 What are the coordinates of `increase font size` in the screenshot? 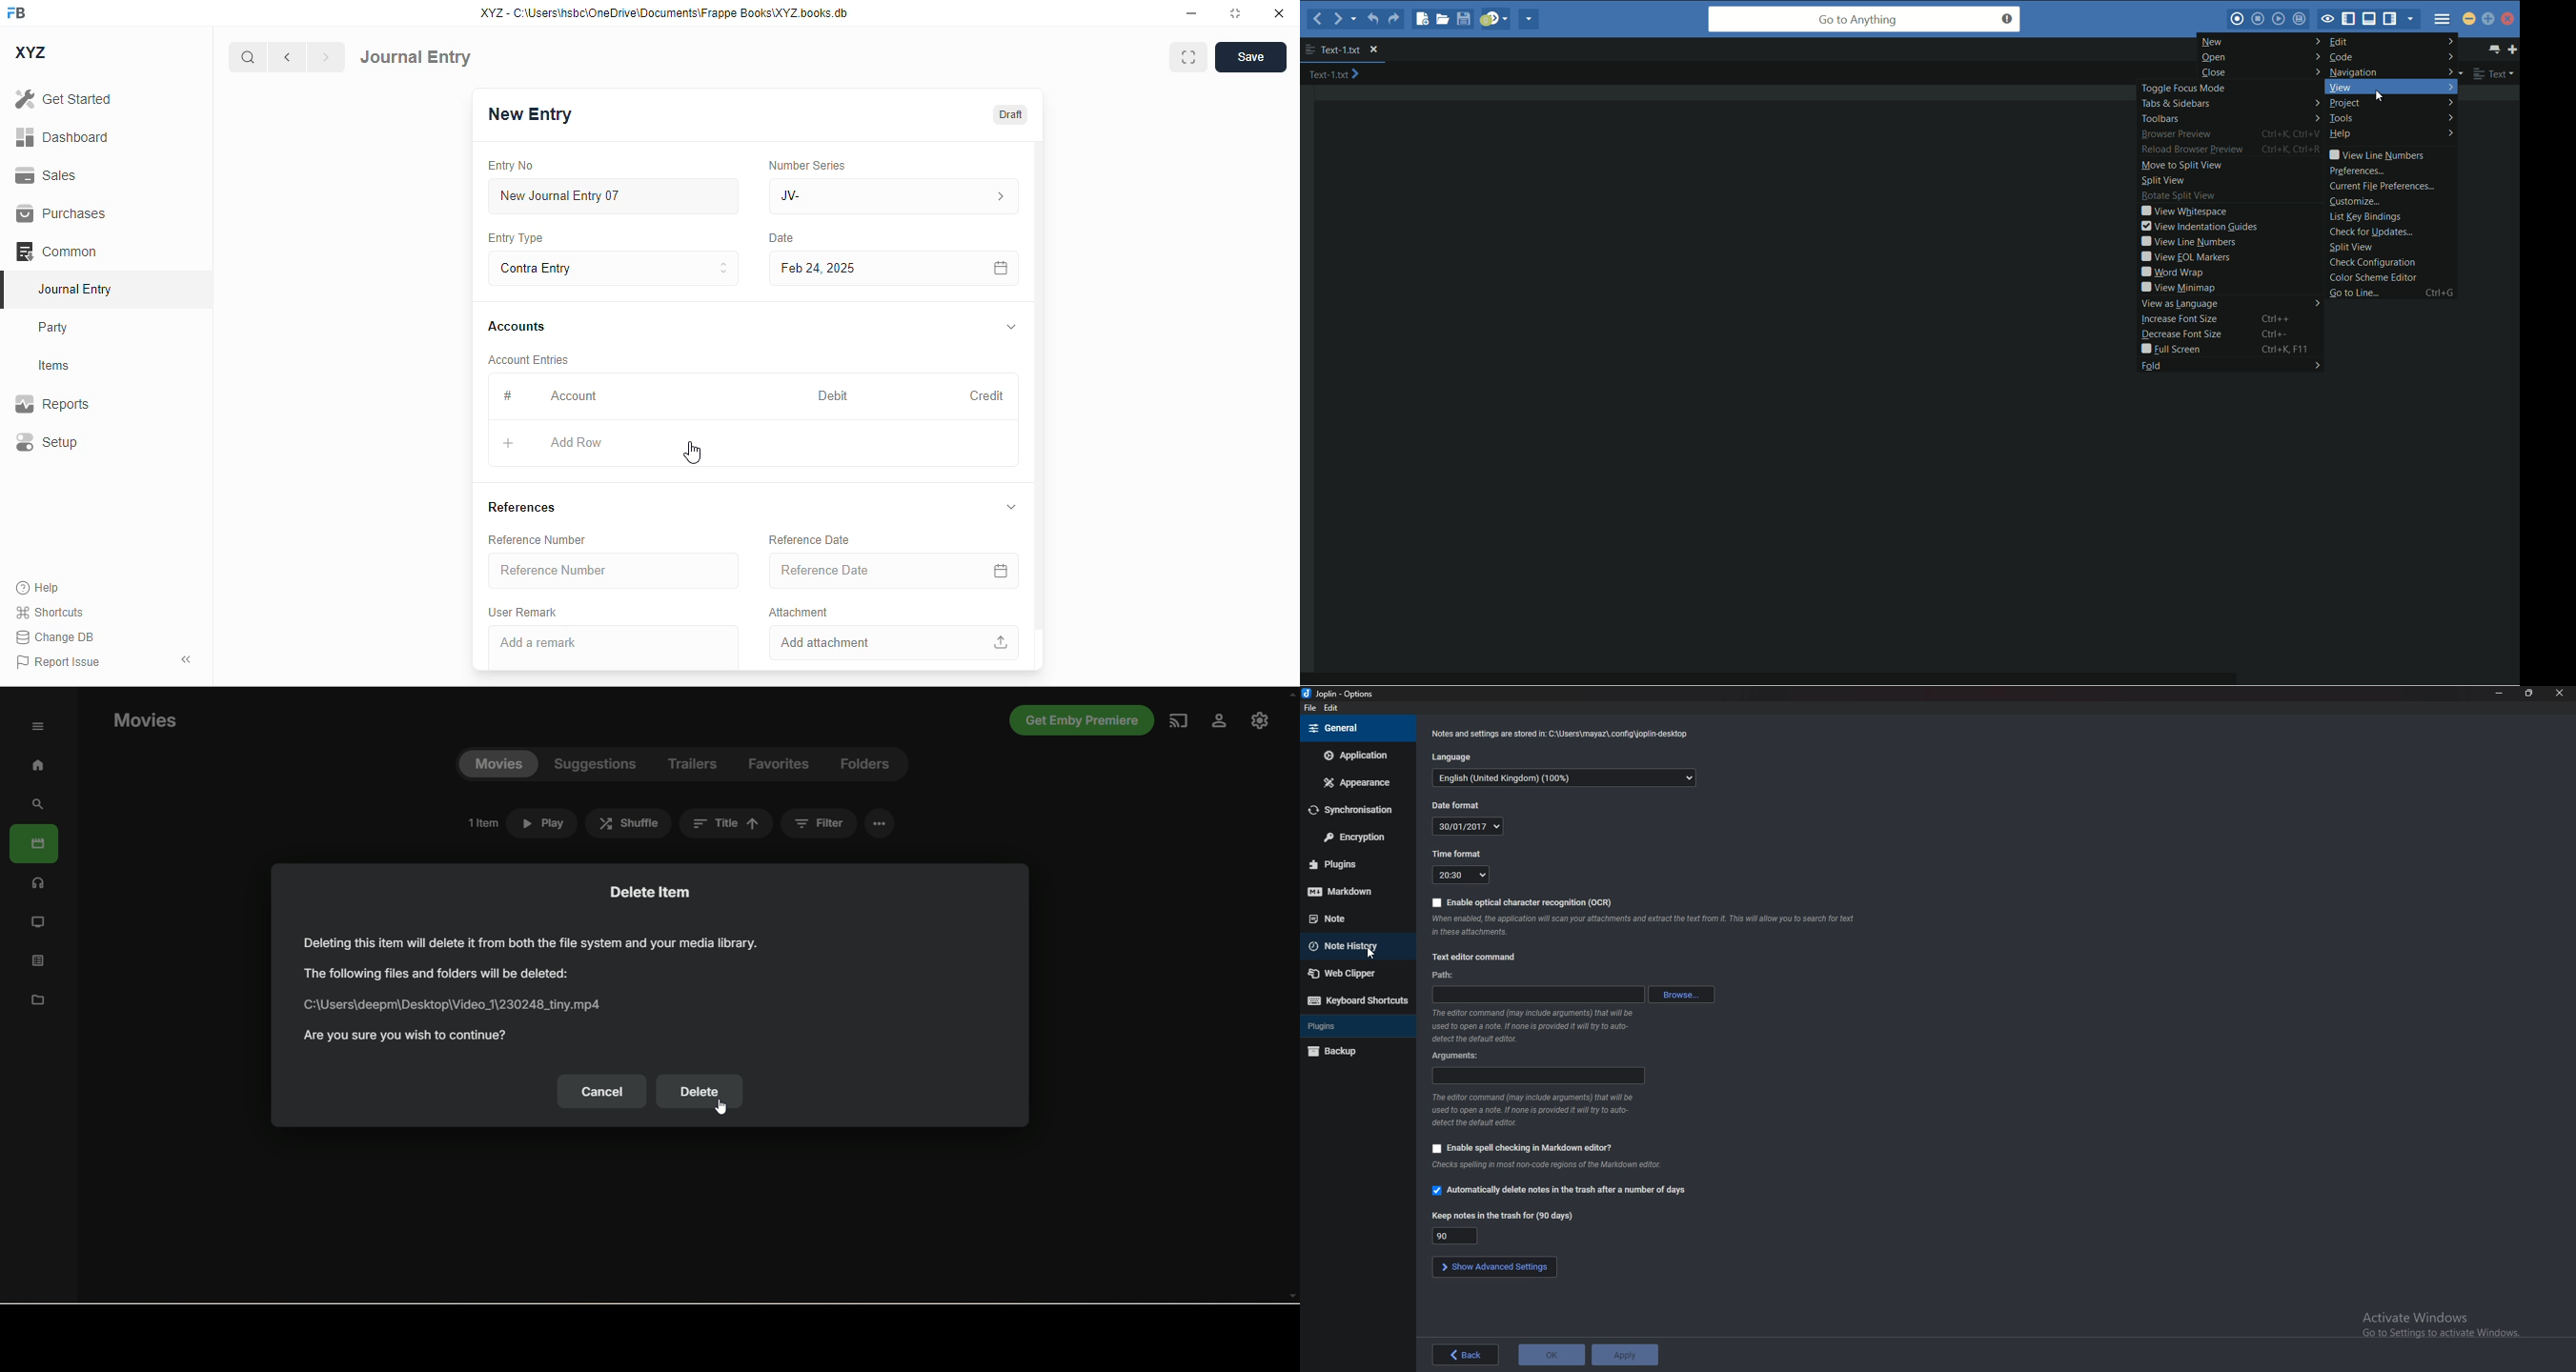 It's located at (2178, 319).